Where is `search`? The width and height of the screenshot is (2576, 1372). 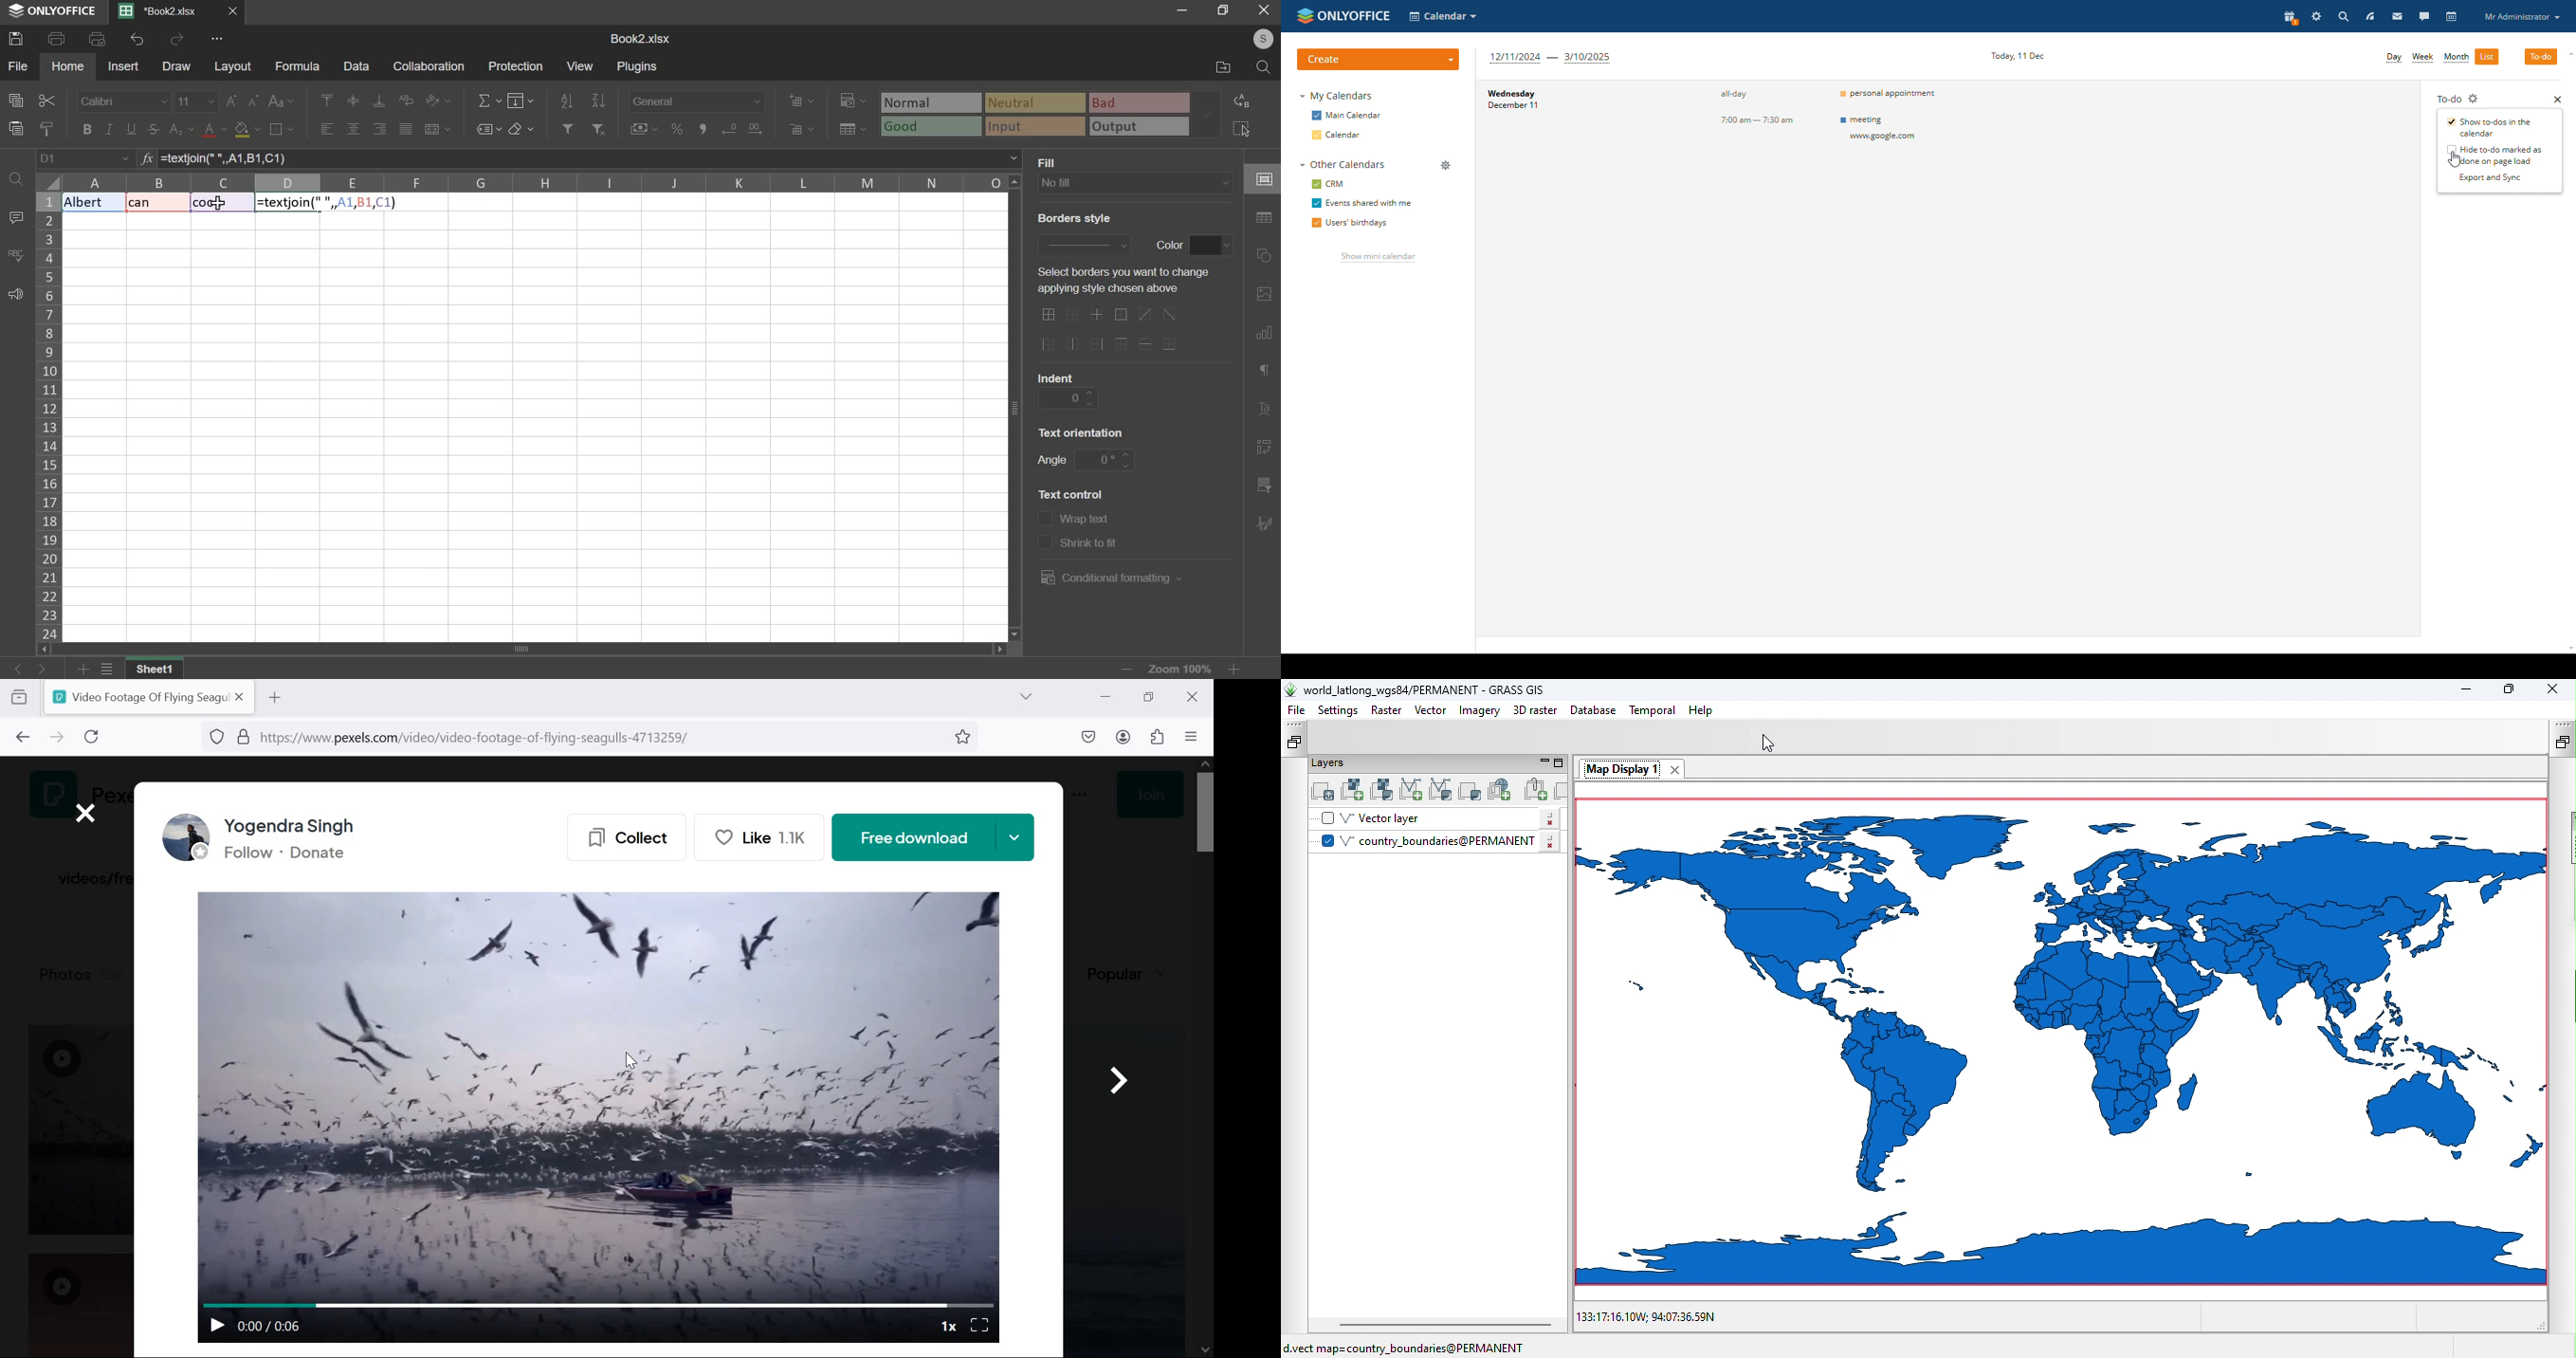
search is located at coordinates (2344, 17).